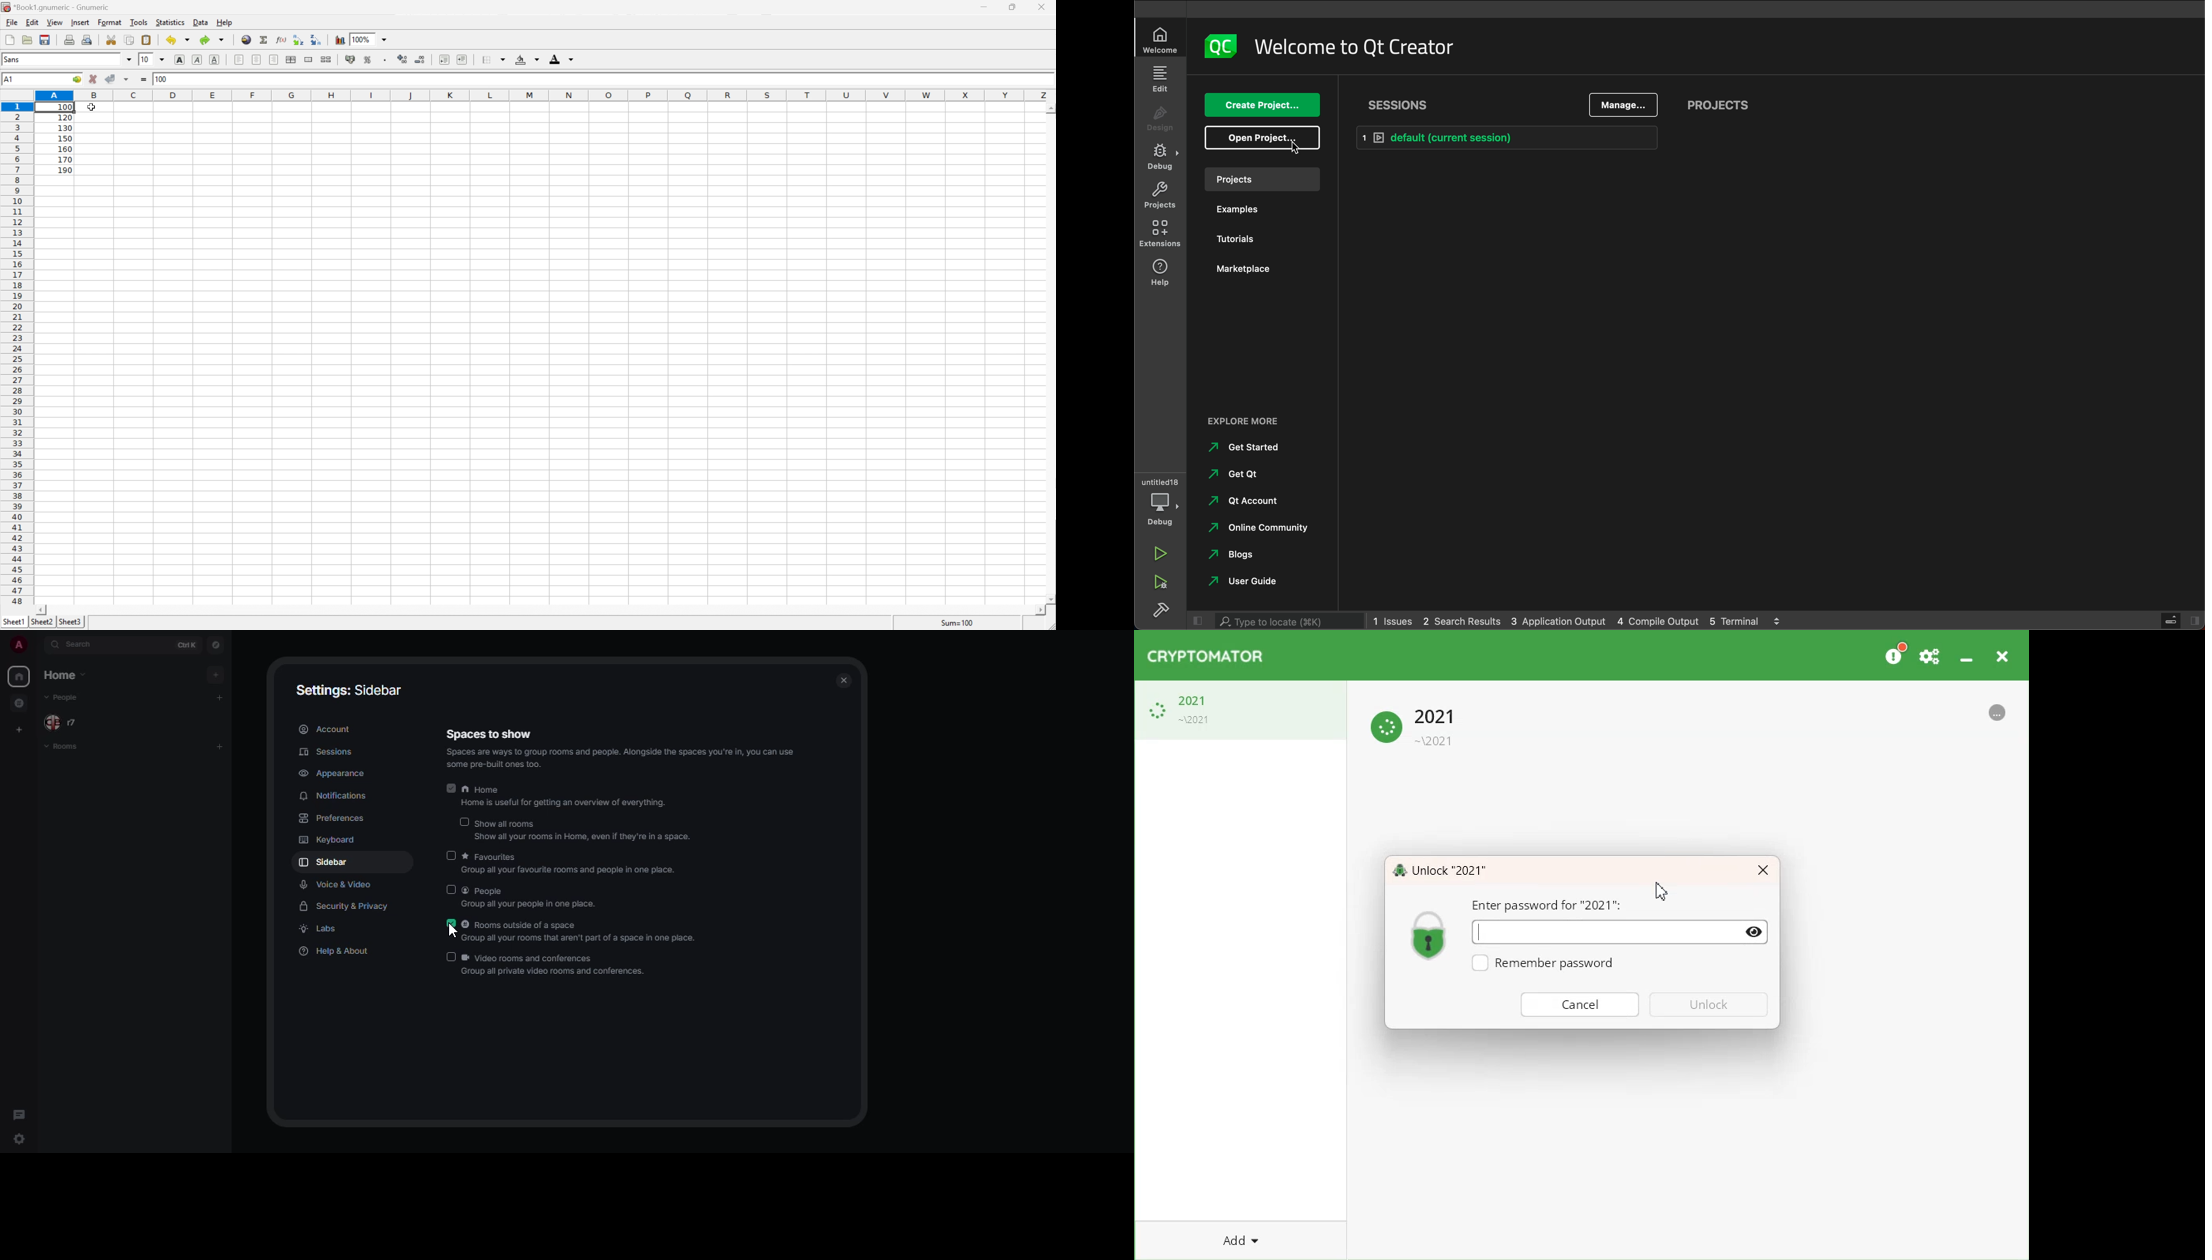 This screenshot has width=2212, height=1260. What do you see at coordinates (1050, 108) in the screenshot?
I see `Scroll Up` at bounding box center [1050, 108].